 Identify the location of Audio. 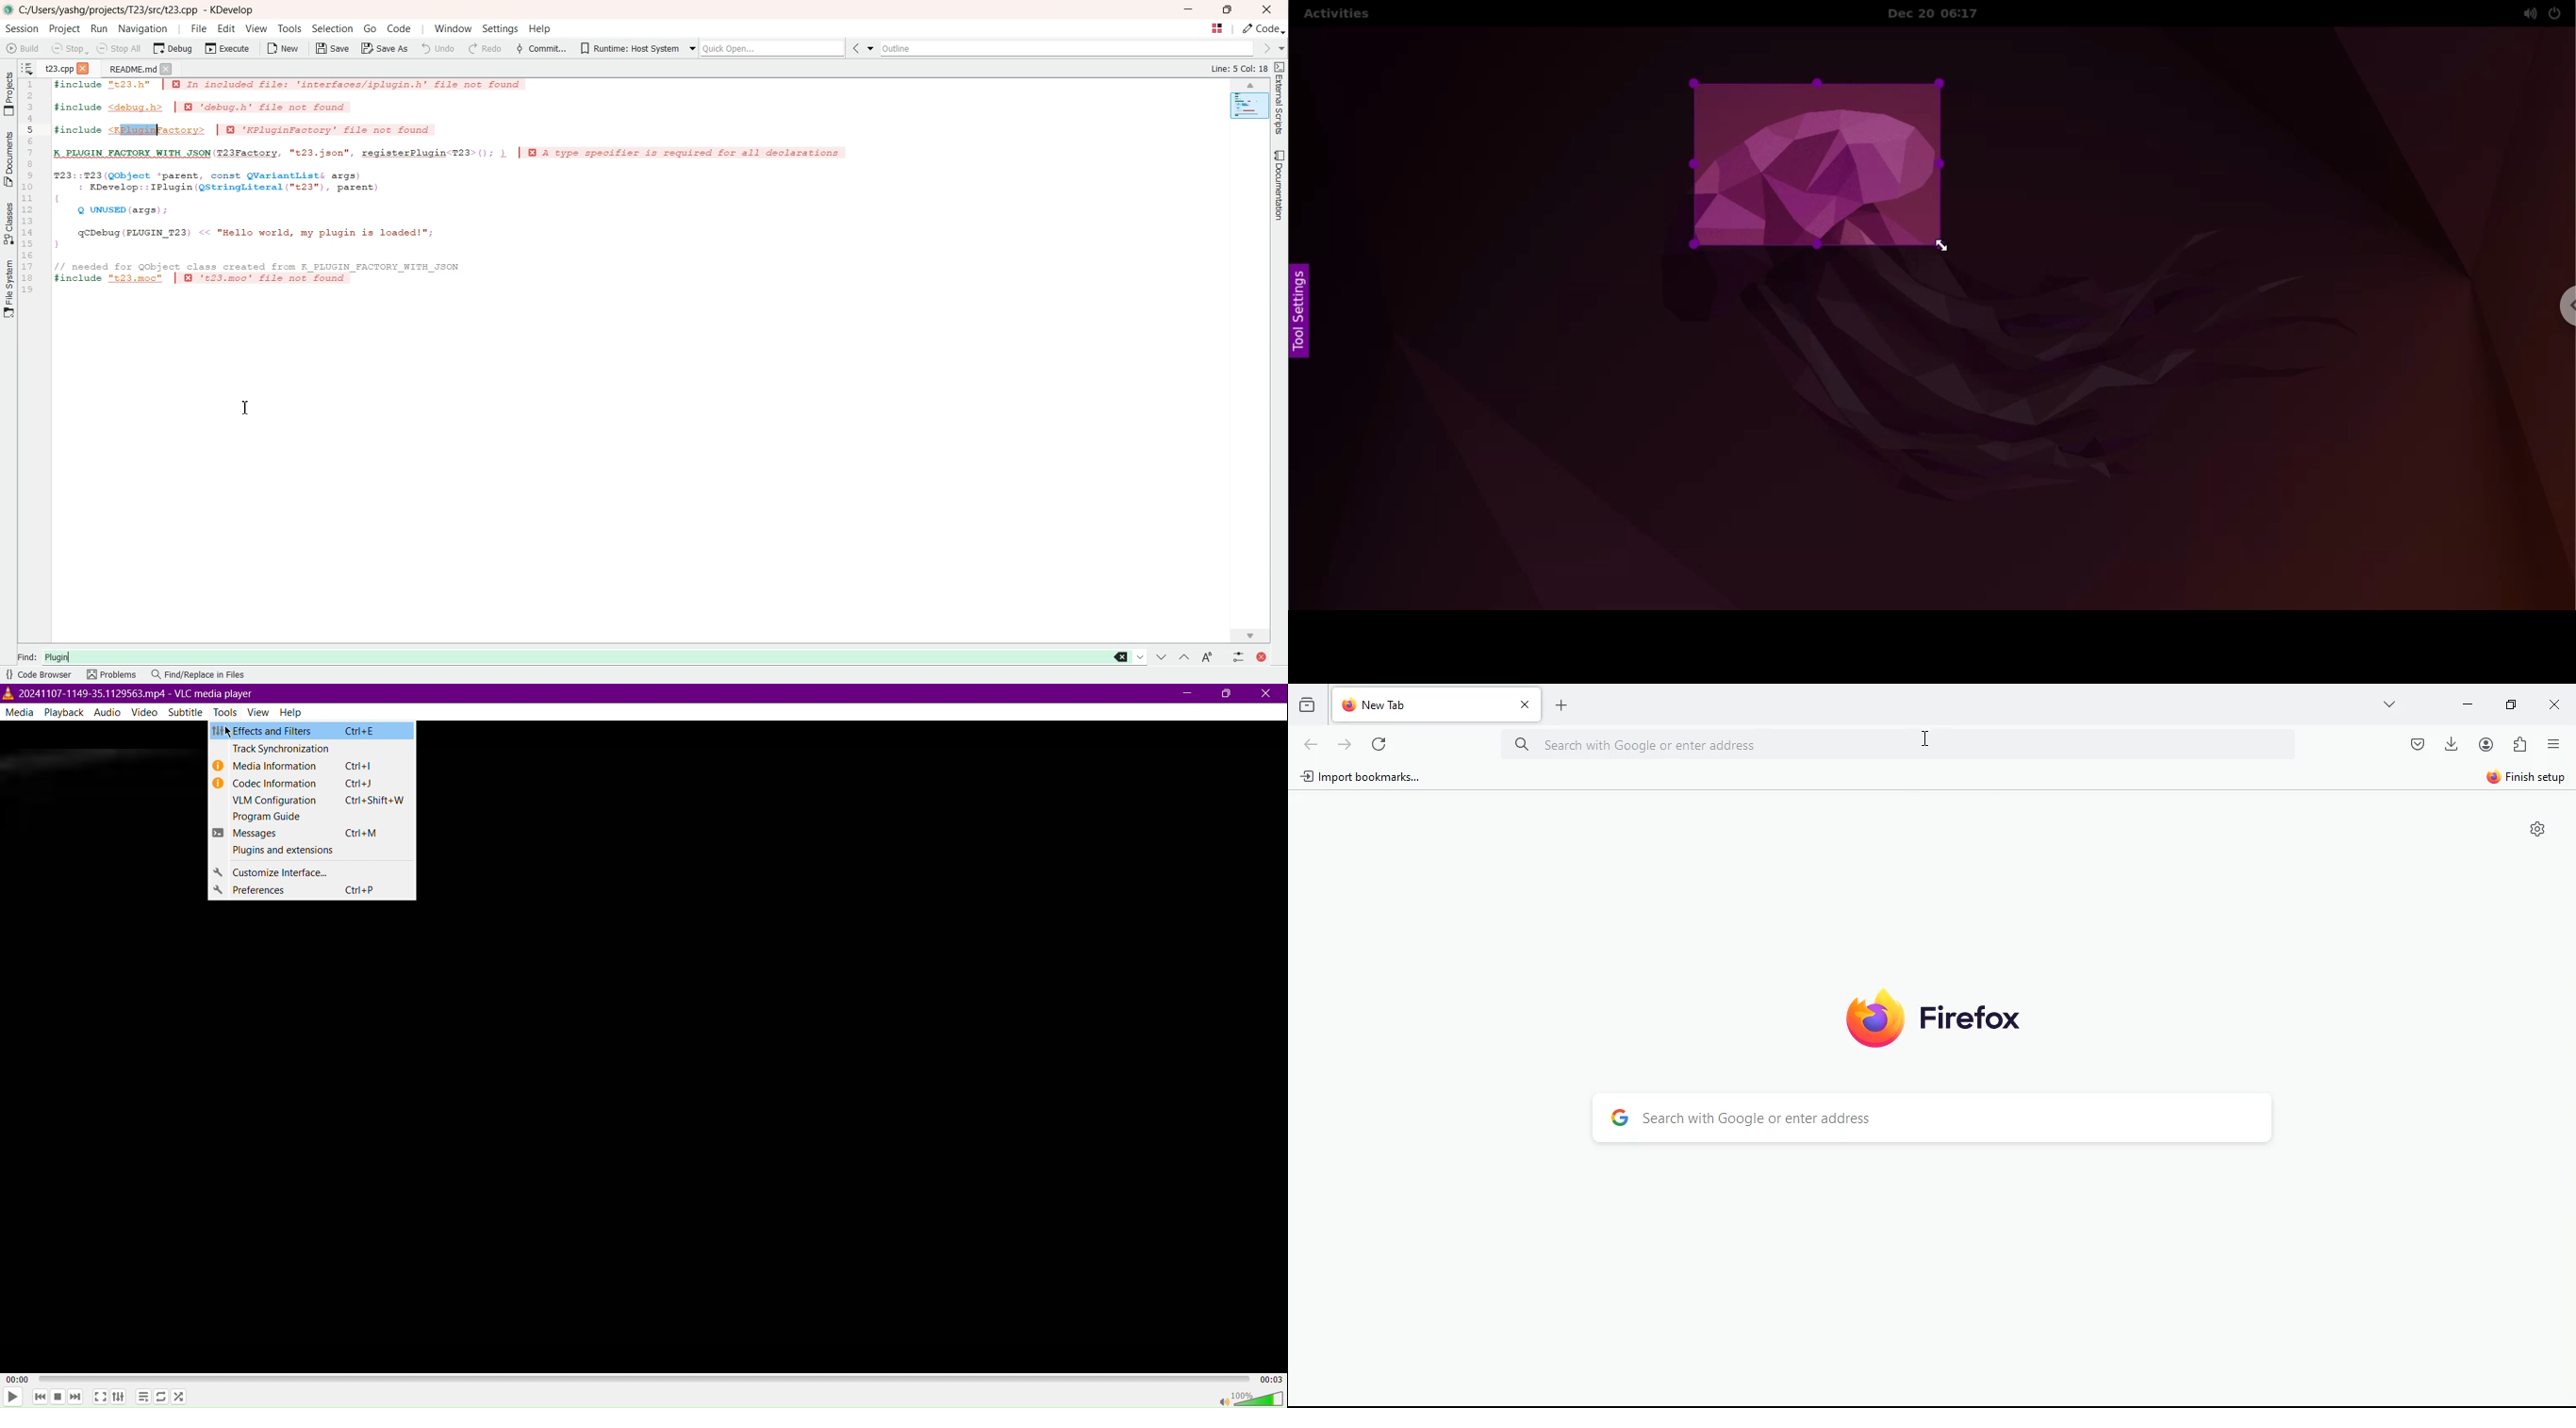
(107, 712).